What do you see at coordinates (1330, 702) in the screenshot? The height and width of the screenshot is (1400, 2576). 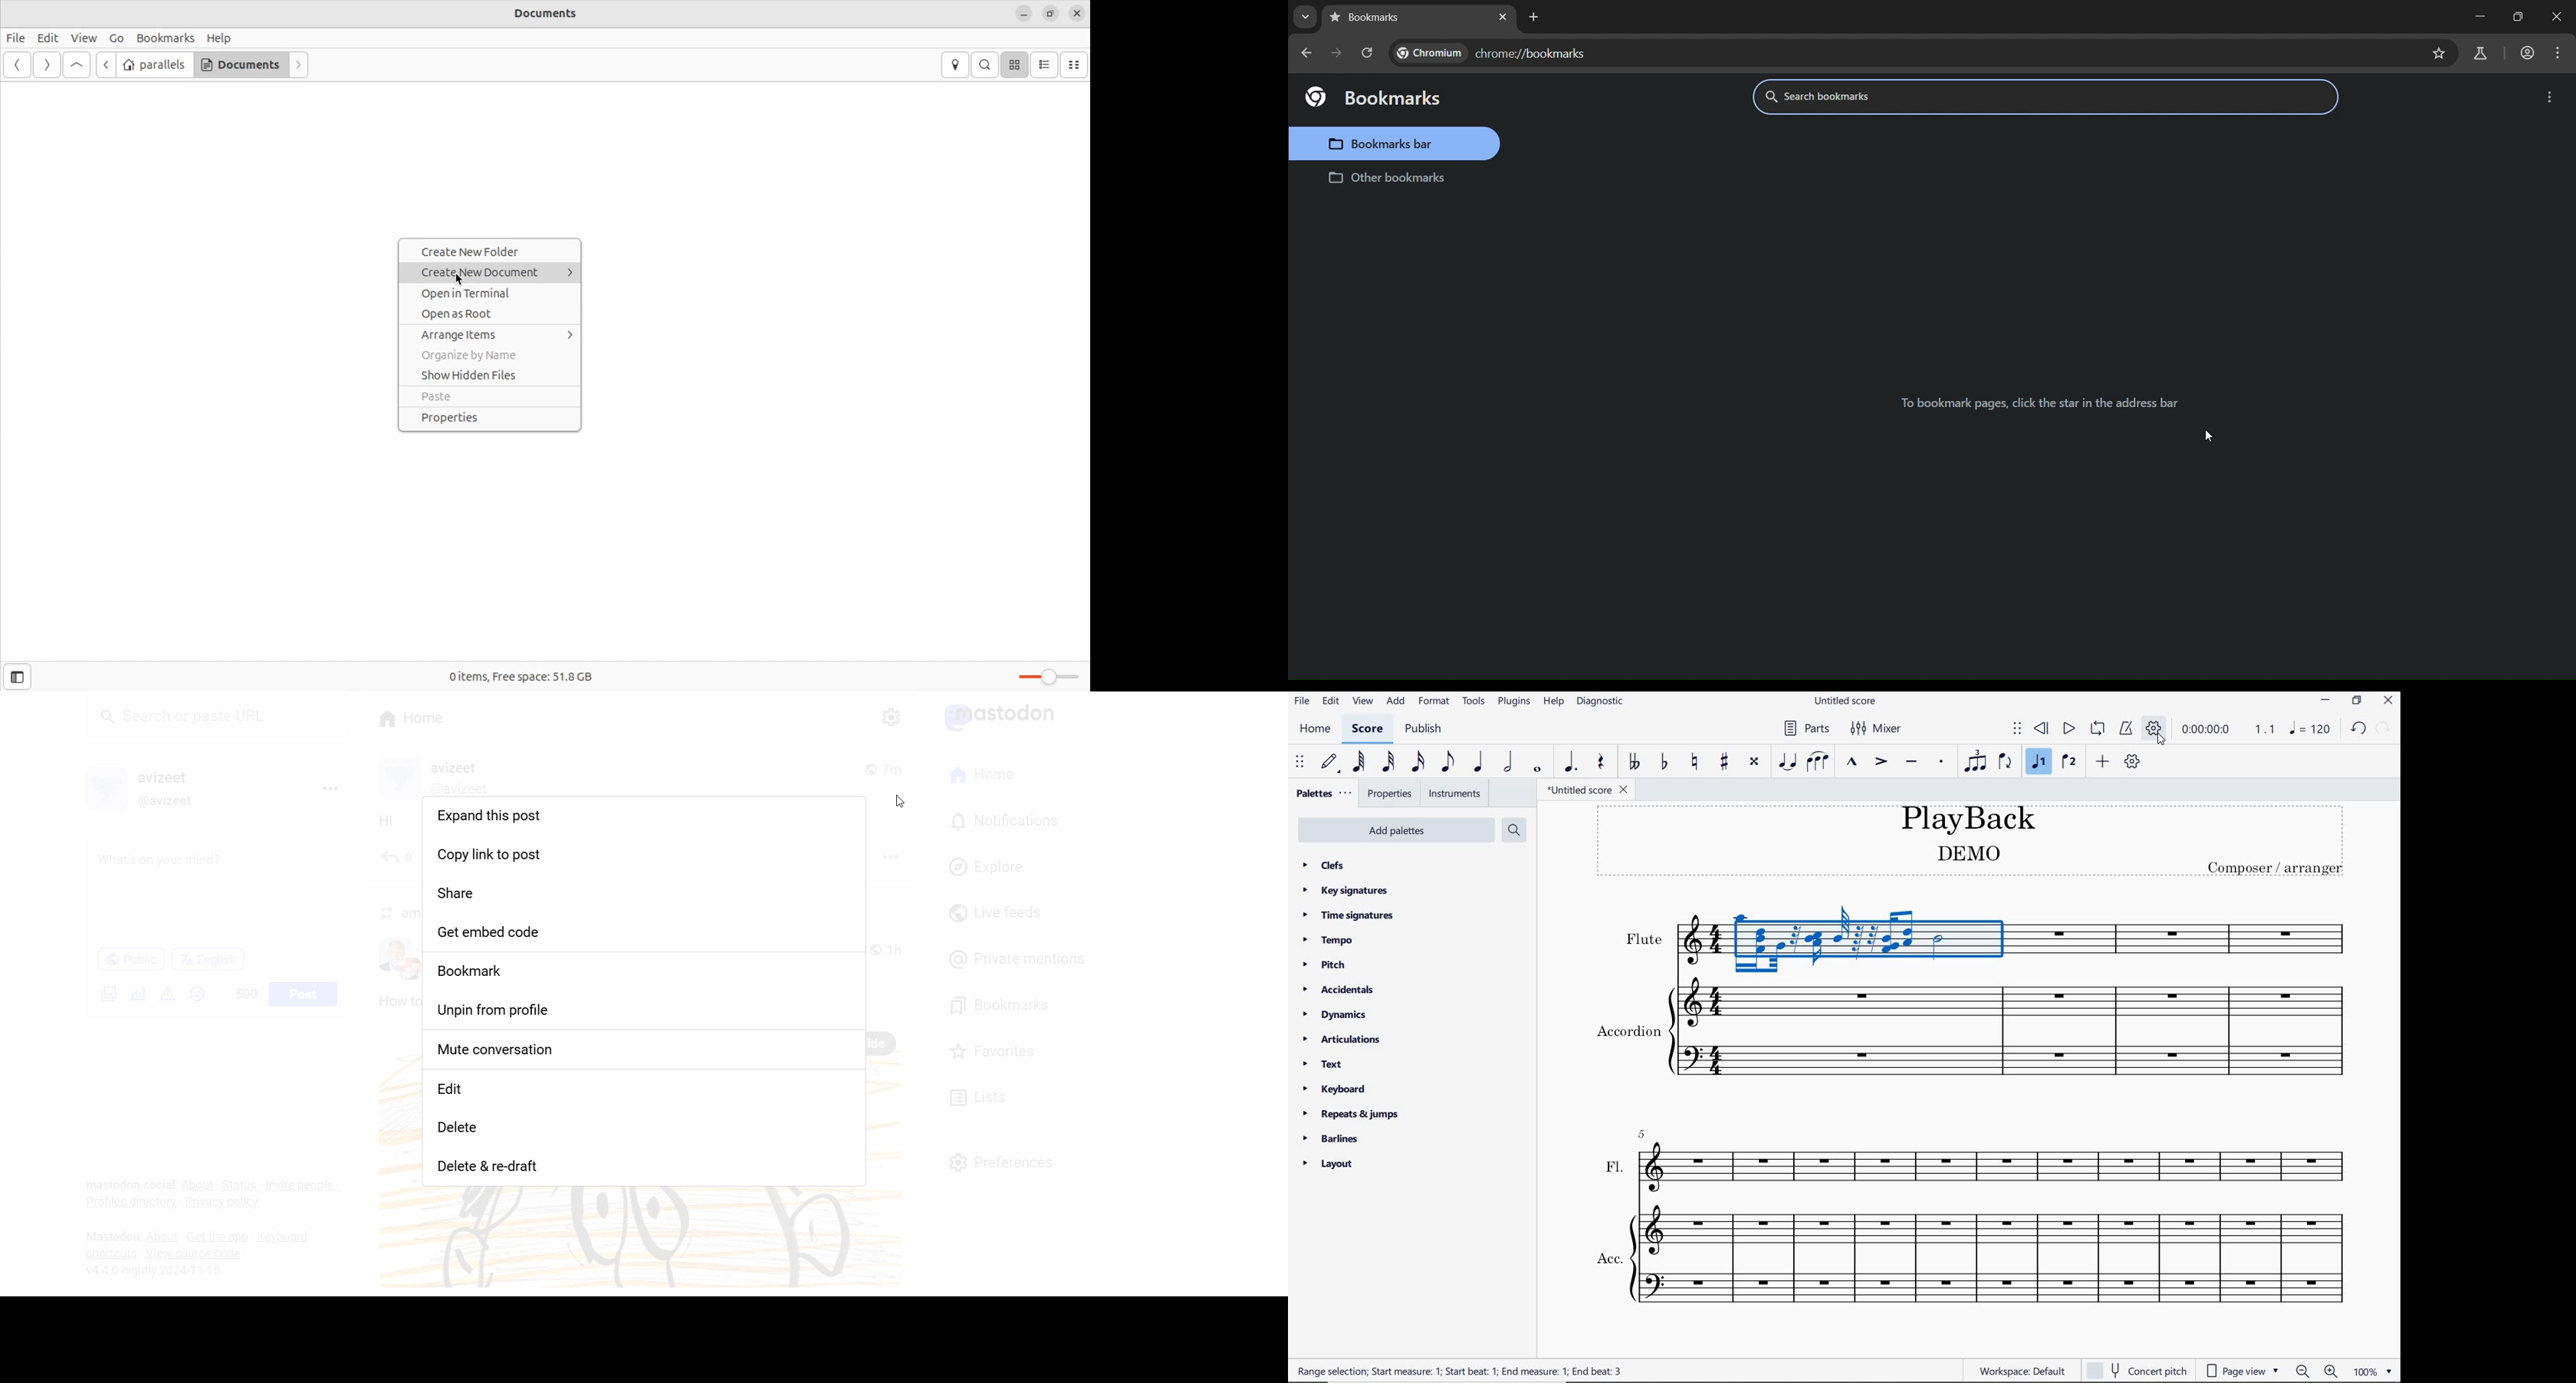 I see `edit` at bounding box center [1330, 702].